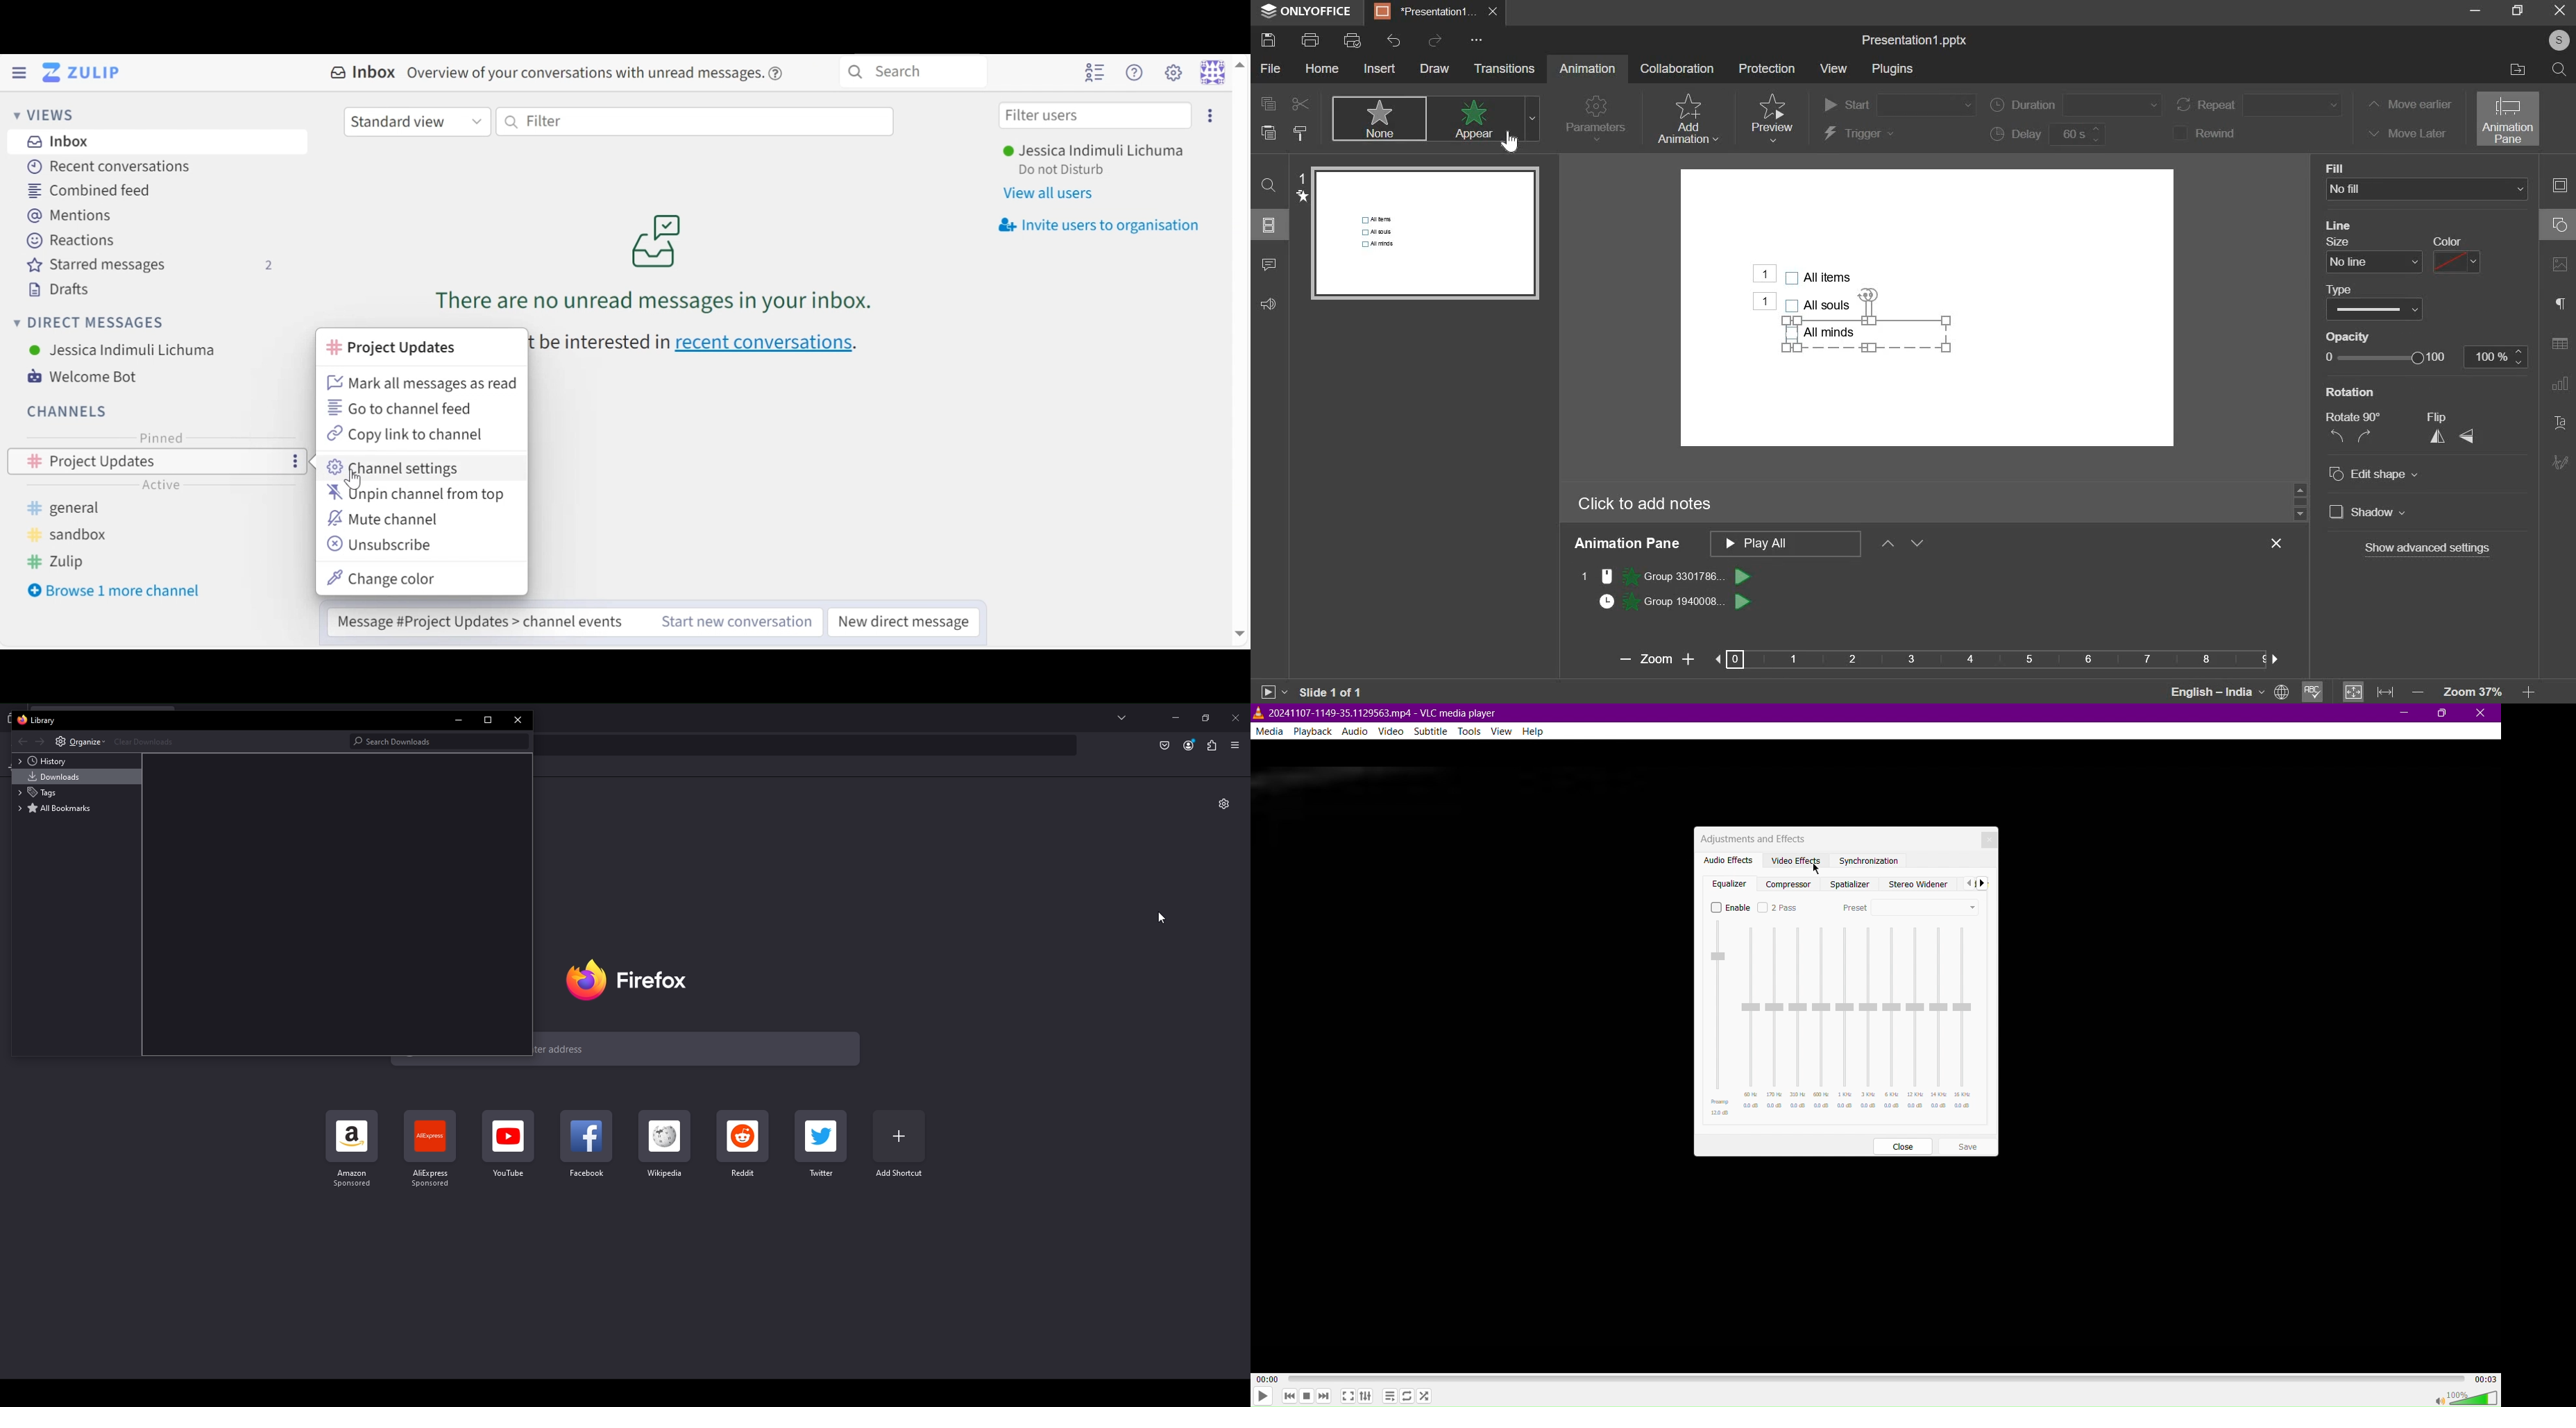  Describe the element at coordinates (80, 741) in the screenshot. I see `Organize` at that location.